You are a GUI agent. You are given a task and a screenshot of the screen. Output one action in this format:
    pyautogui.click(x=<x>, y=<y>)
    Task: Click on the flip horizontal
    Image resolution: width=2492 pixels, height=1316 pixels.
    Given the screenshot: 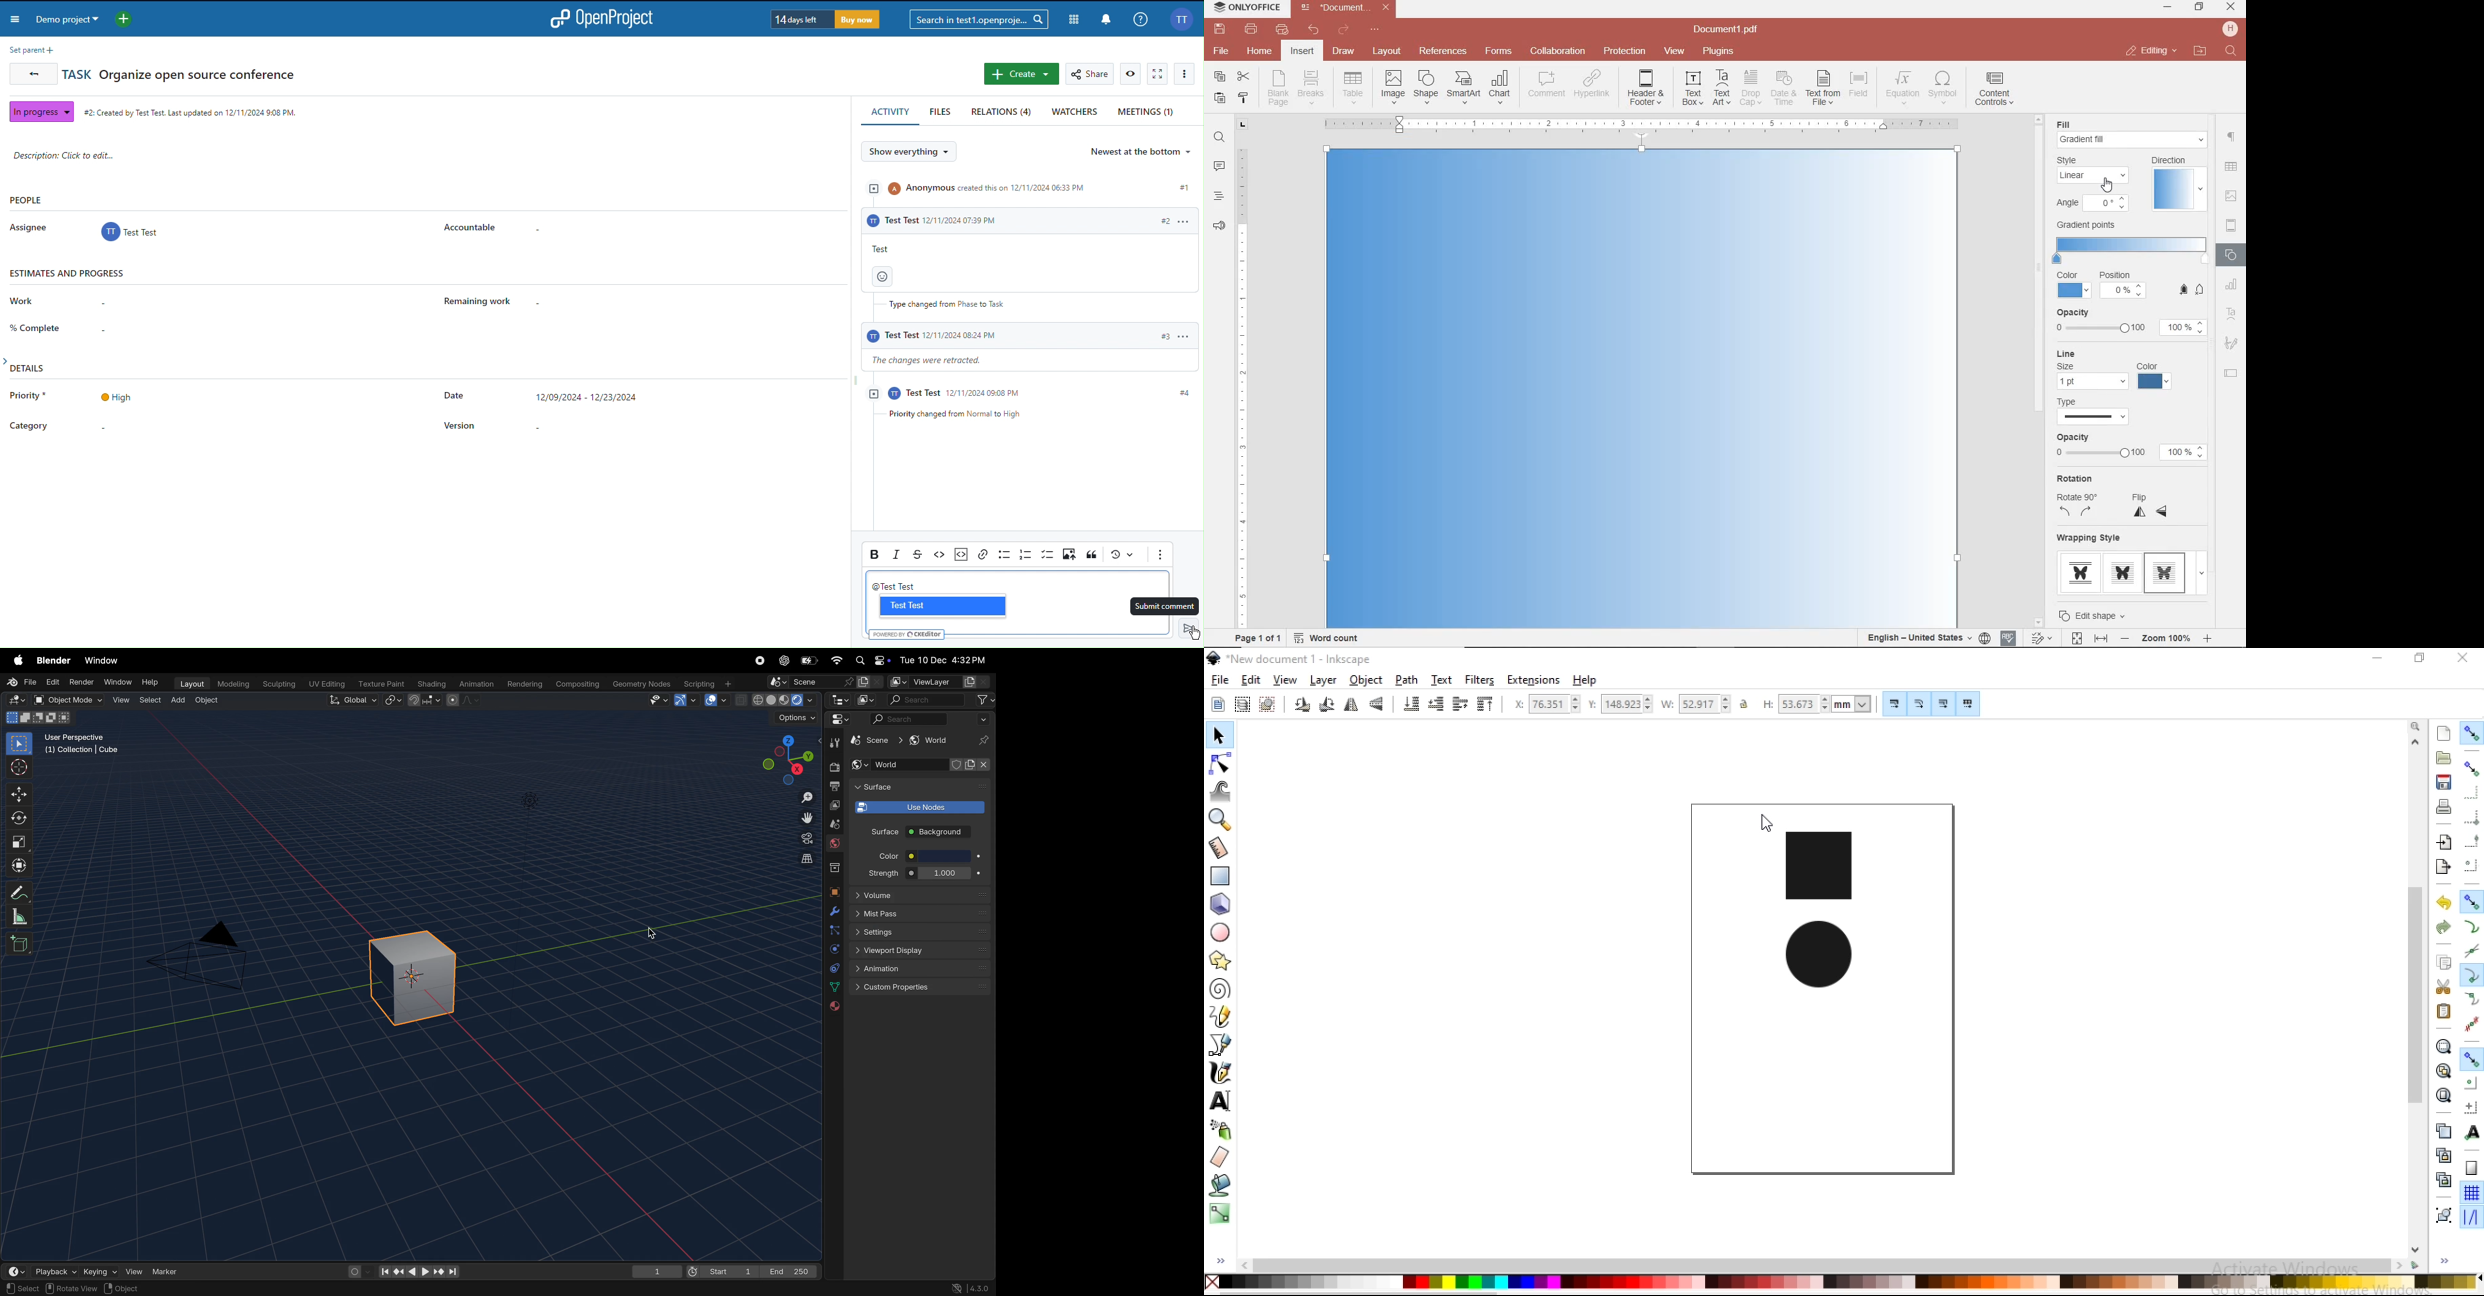 What is the action you would take?
    pyautogui.click(x=1351, y=706)
    